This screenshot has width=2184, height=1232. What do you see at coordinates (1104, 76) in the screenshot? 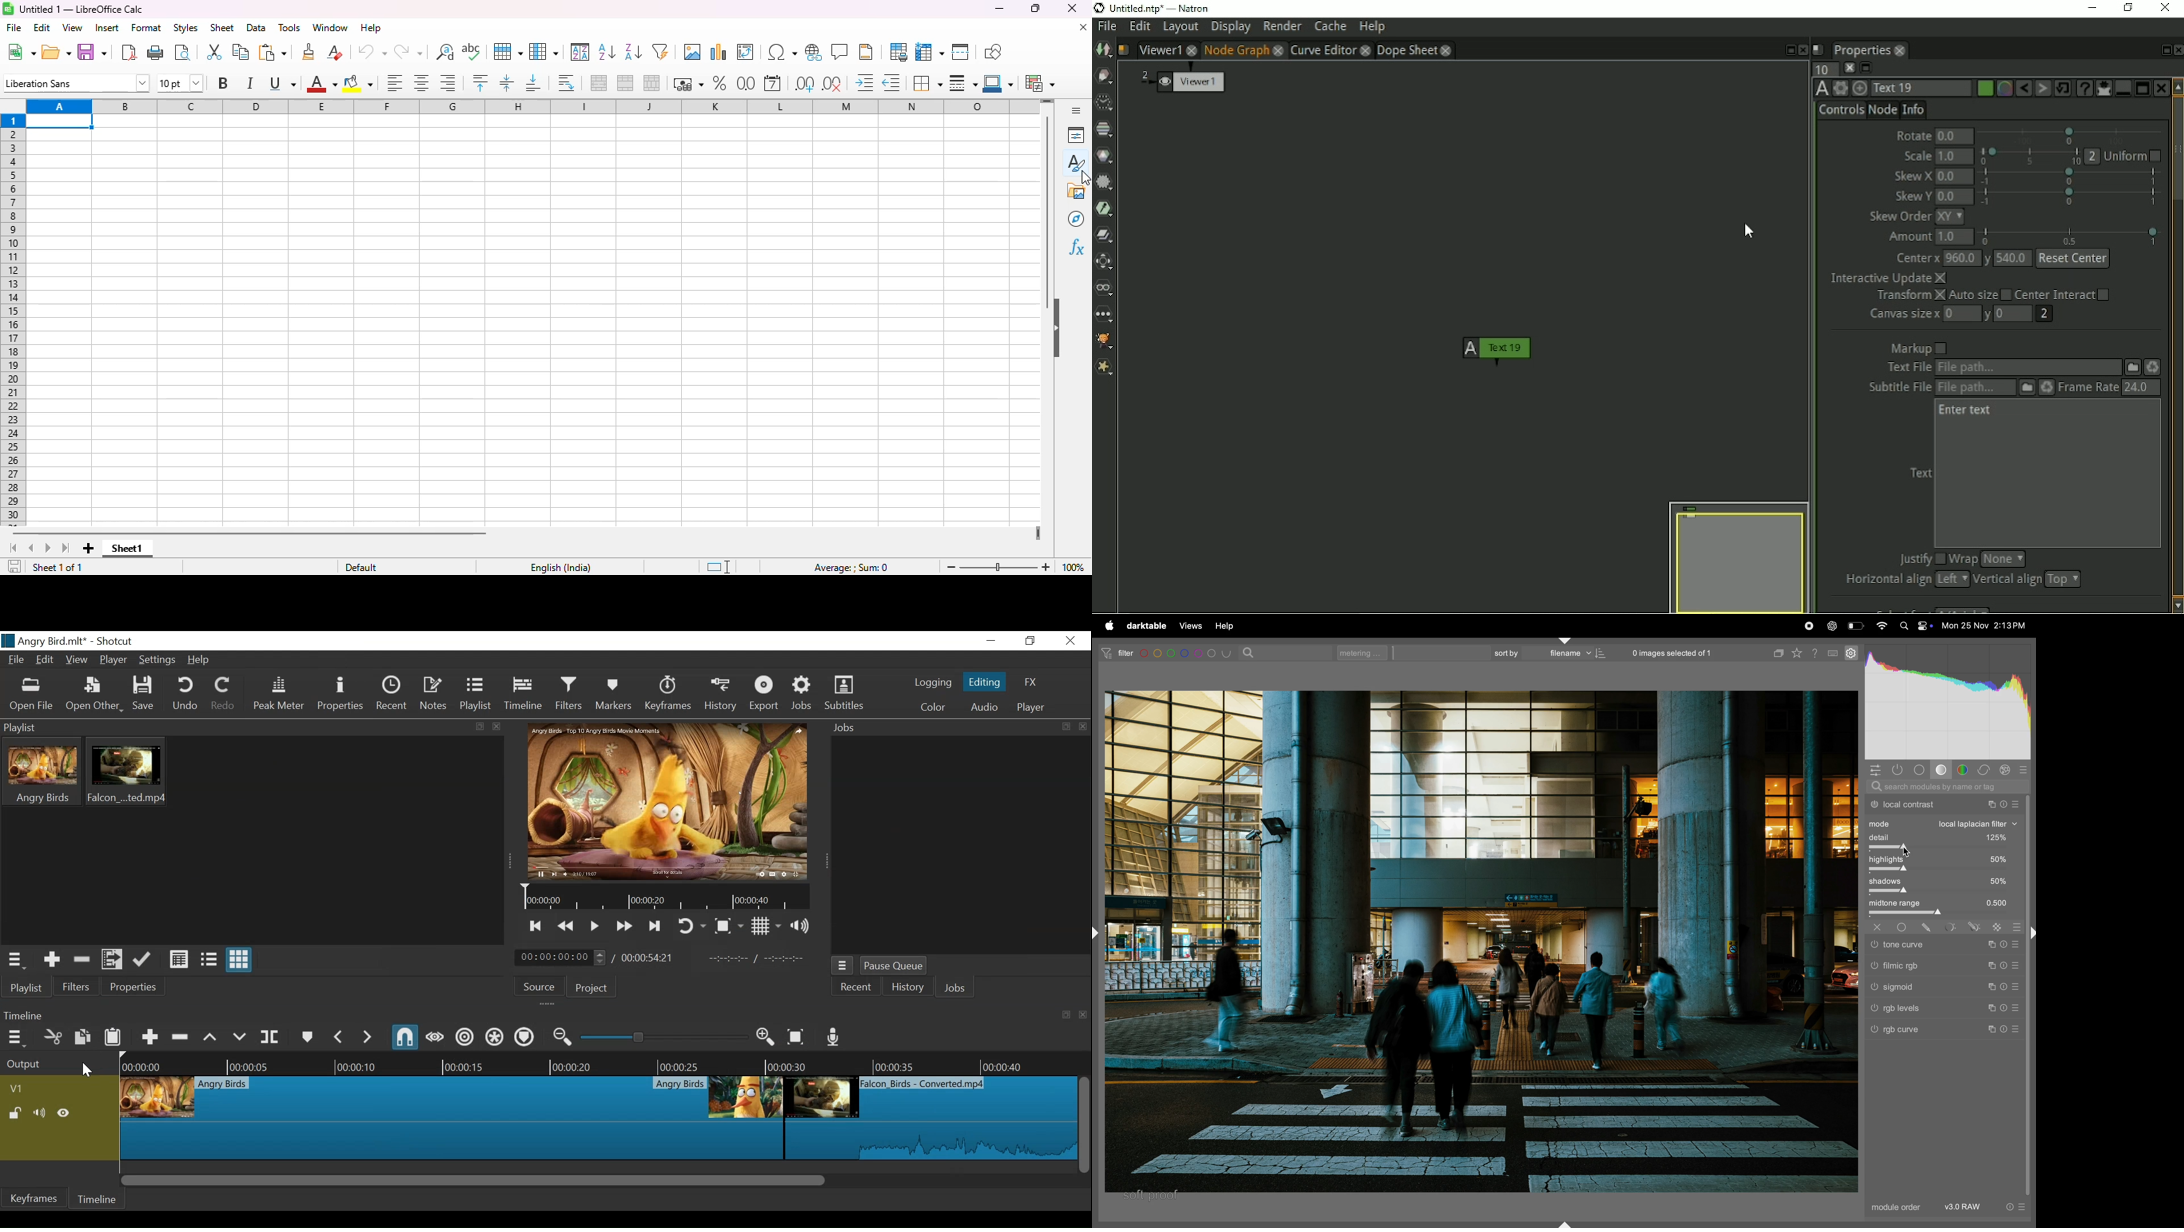
I see `Draw` at bounding box center [1104, 76].